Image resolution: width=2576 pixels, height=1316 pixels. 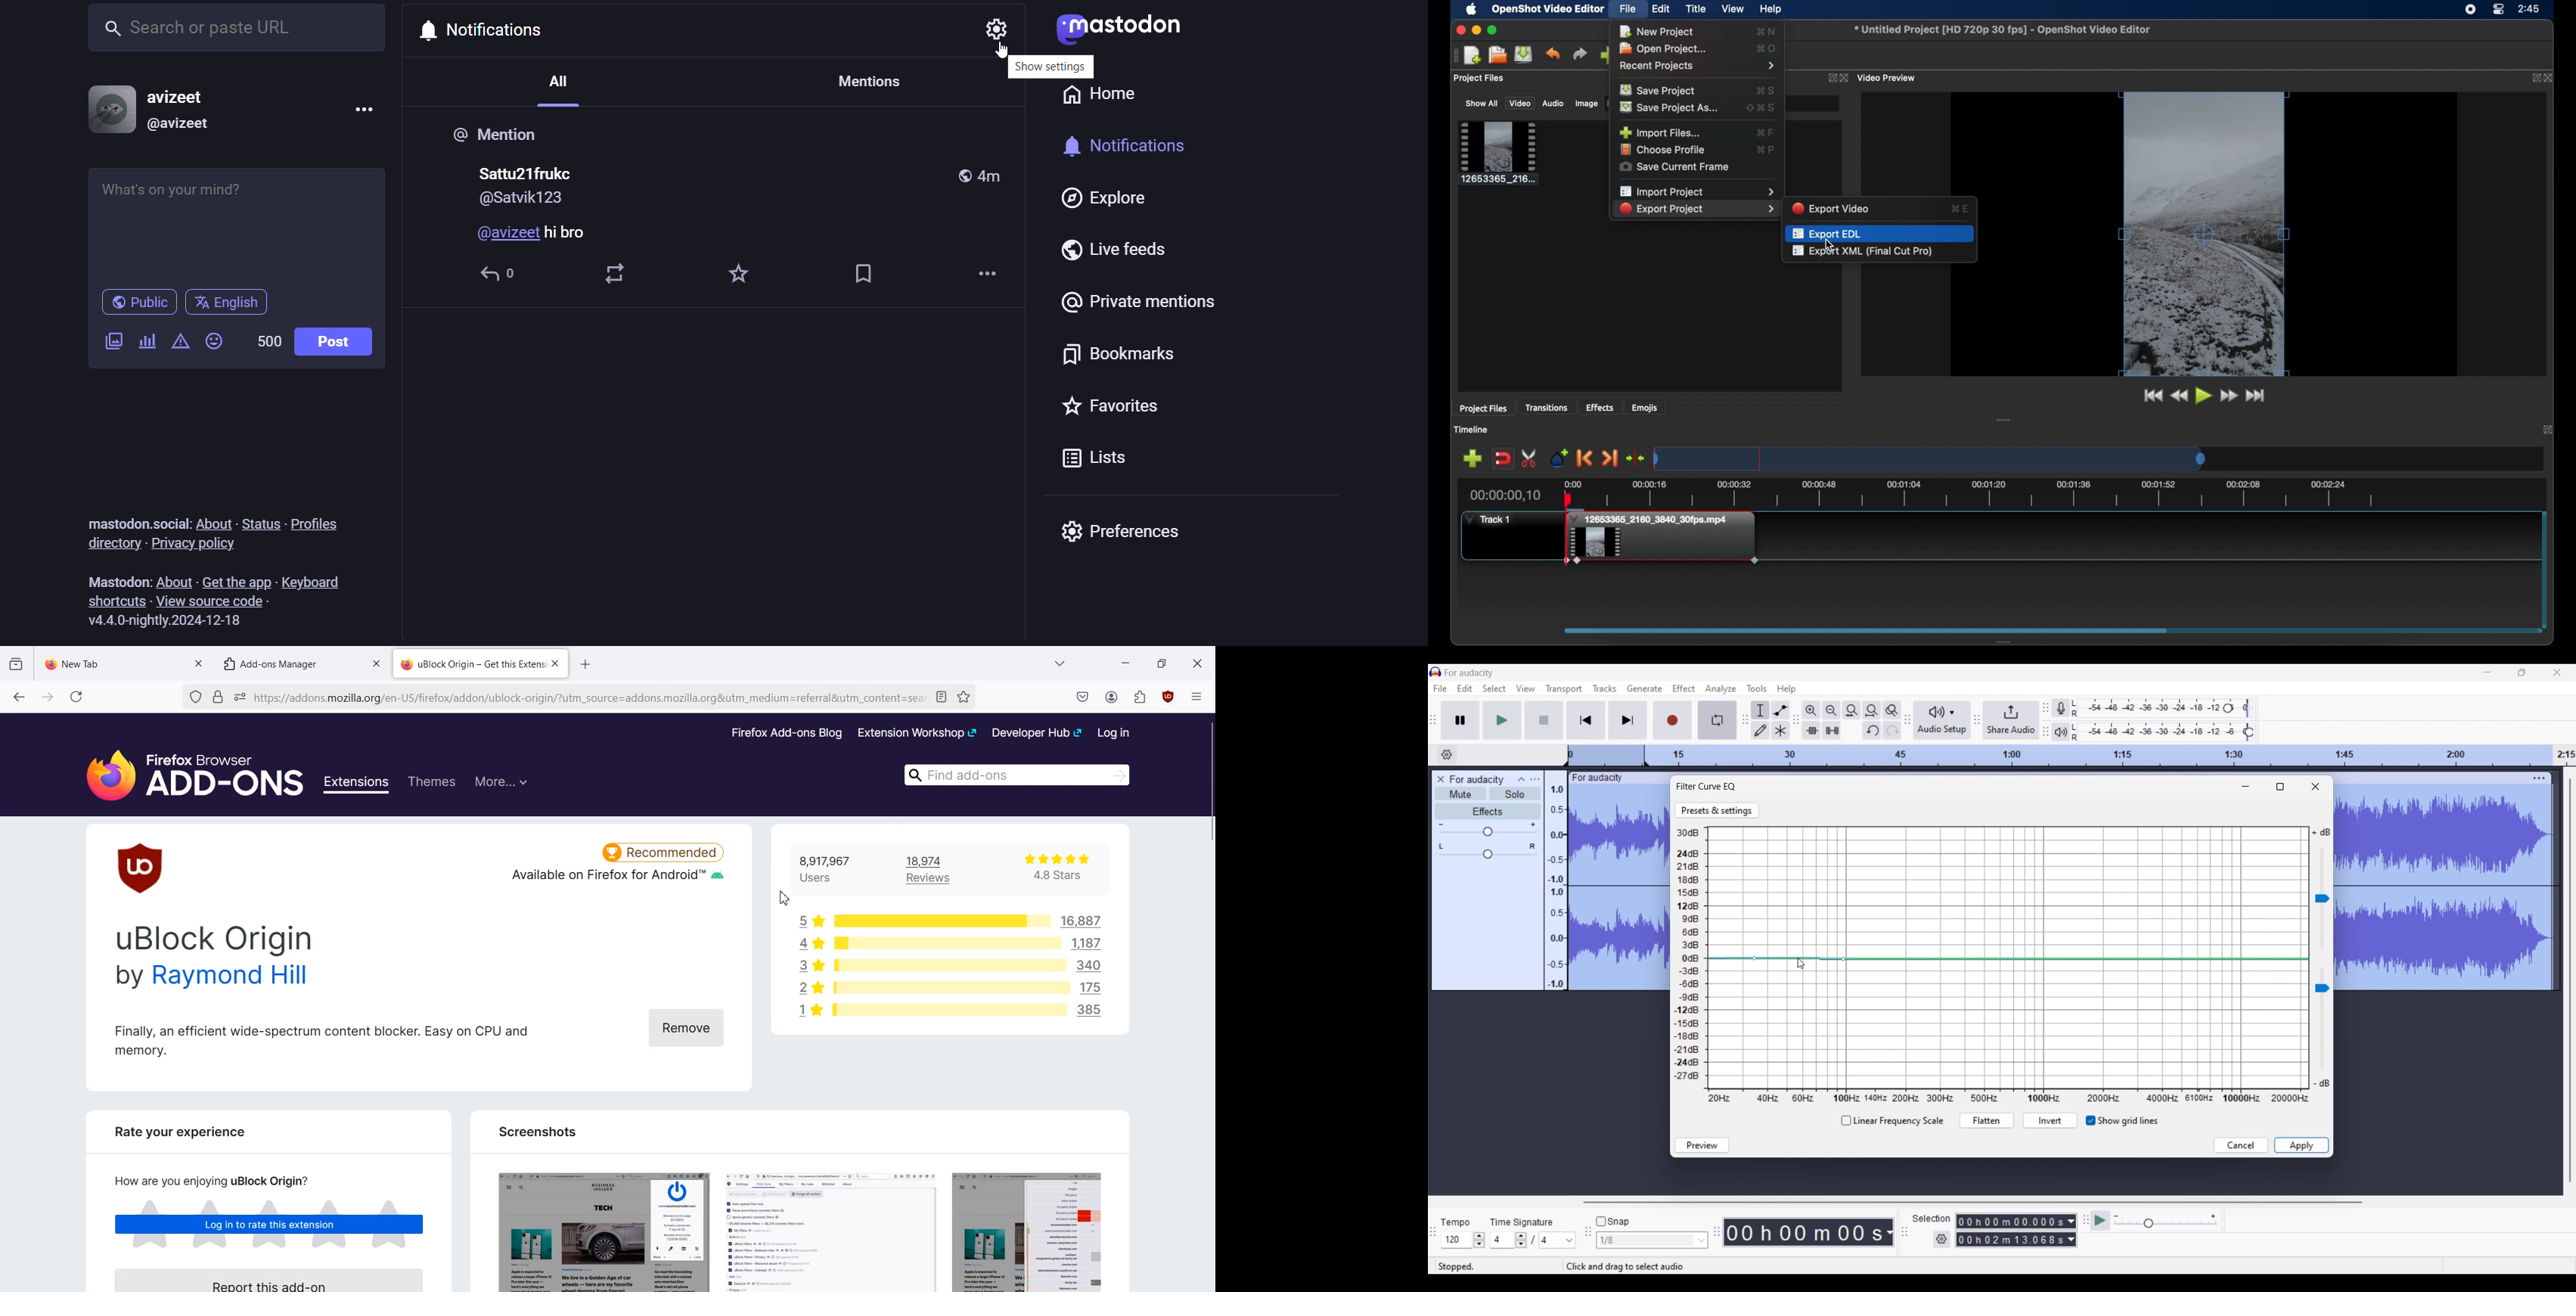 What do you see at coordinates (961, 175) in the screenshot?
I see `global post` at bounding box center [961, 175].